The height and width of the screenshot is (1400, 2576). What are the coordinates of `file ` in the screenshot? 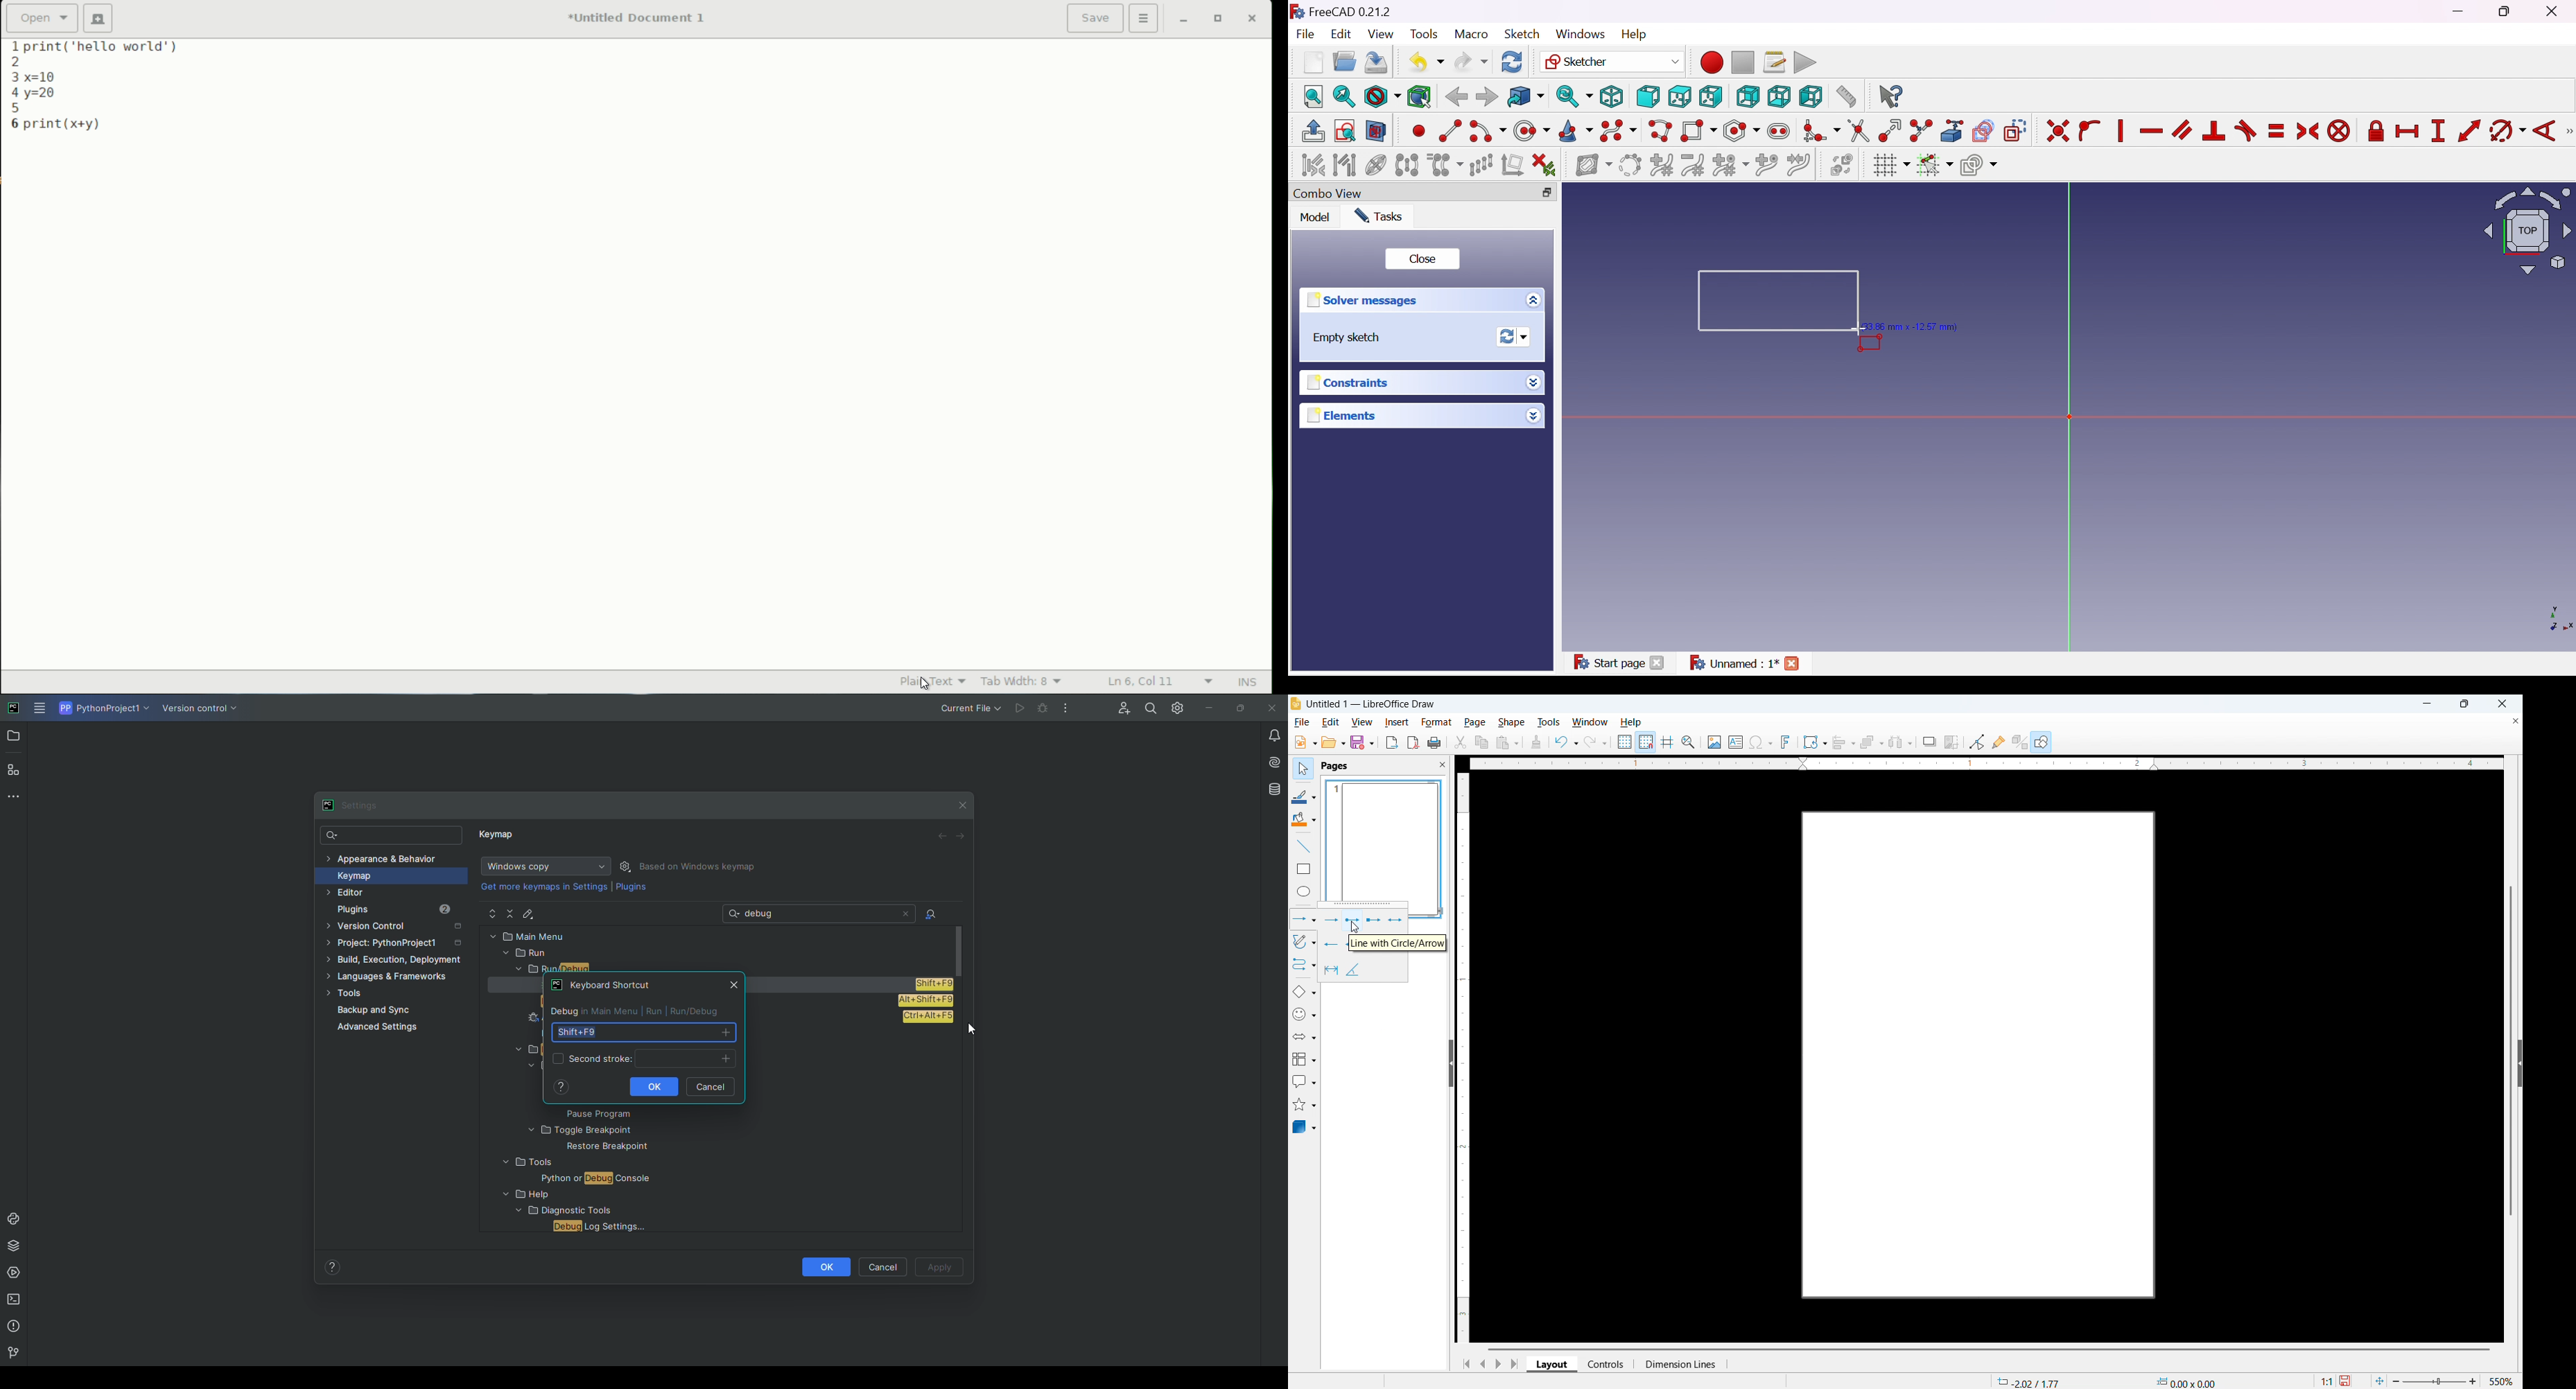 It's located at (1302, 722).